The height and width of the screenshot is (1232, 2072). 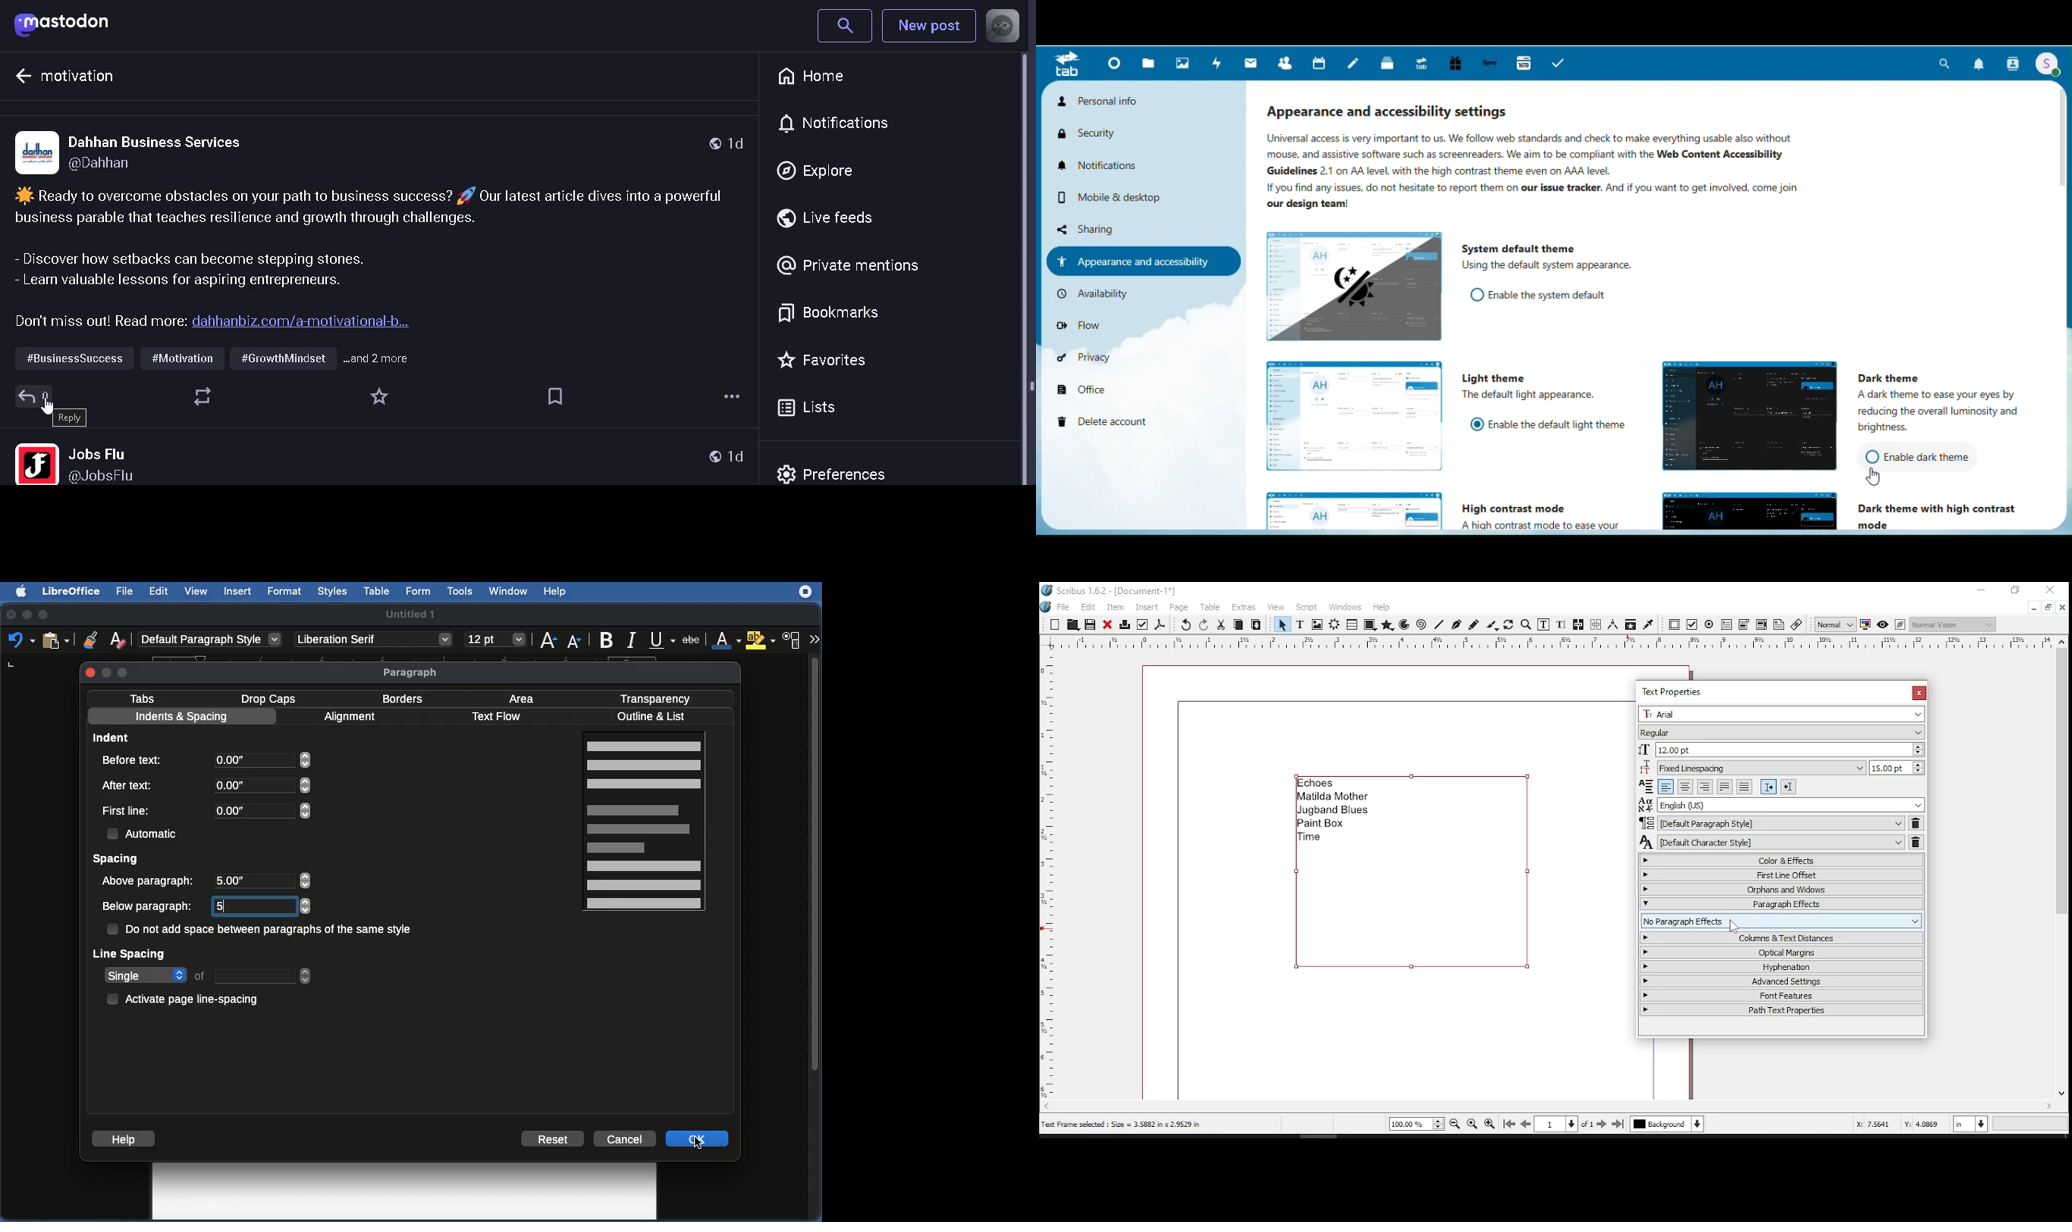 I want to click on Privacy, so click(x=1099, y=356).